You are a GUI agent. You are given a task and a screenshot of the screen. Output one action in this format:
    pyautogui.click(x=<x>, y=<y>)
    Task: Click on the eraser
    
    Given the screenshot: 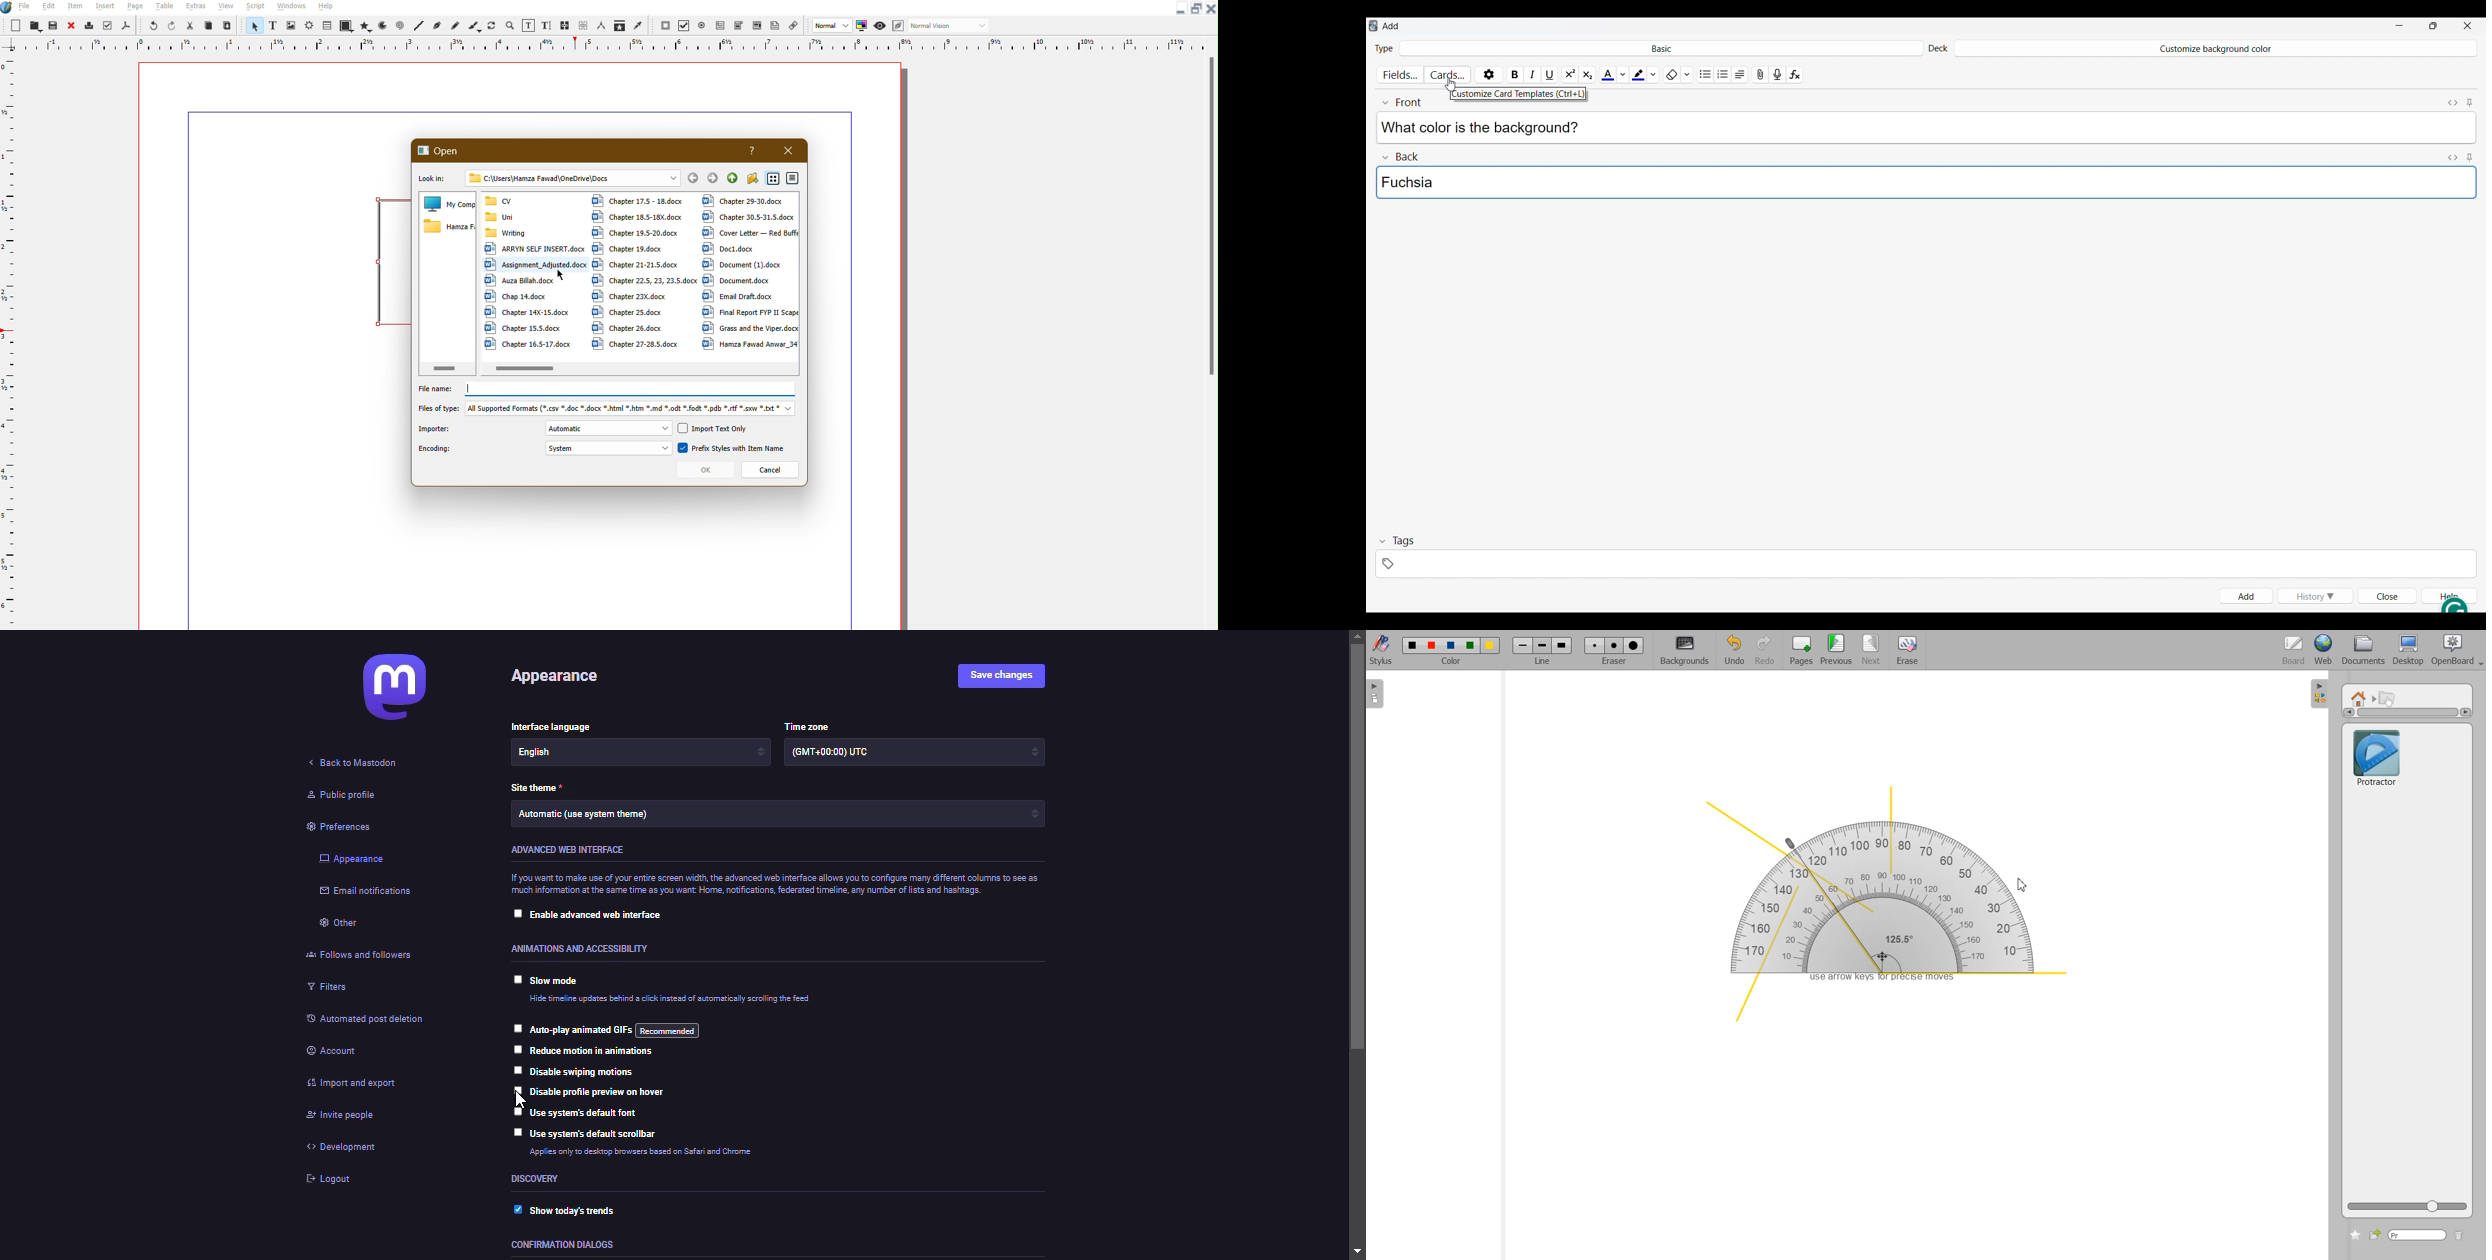 What is the action you would take?
    pyautogui.click(x=1613, y=664)
    